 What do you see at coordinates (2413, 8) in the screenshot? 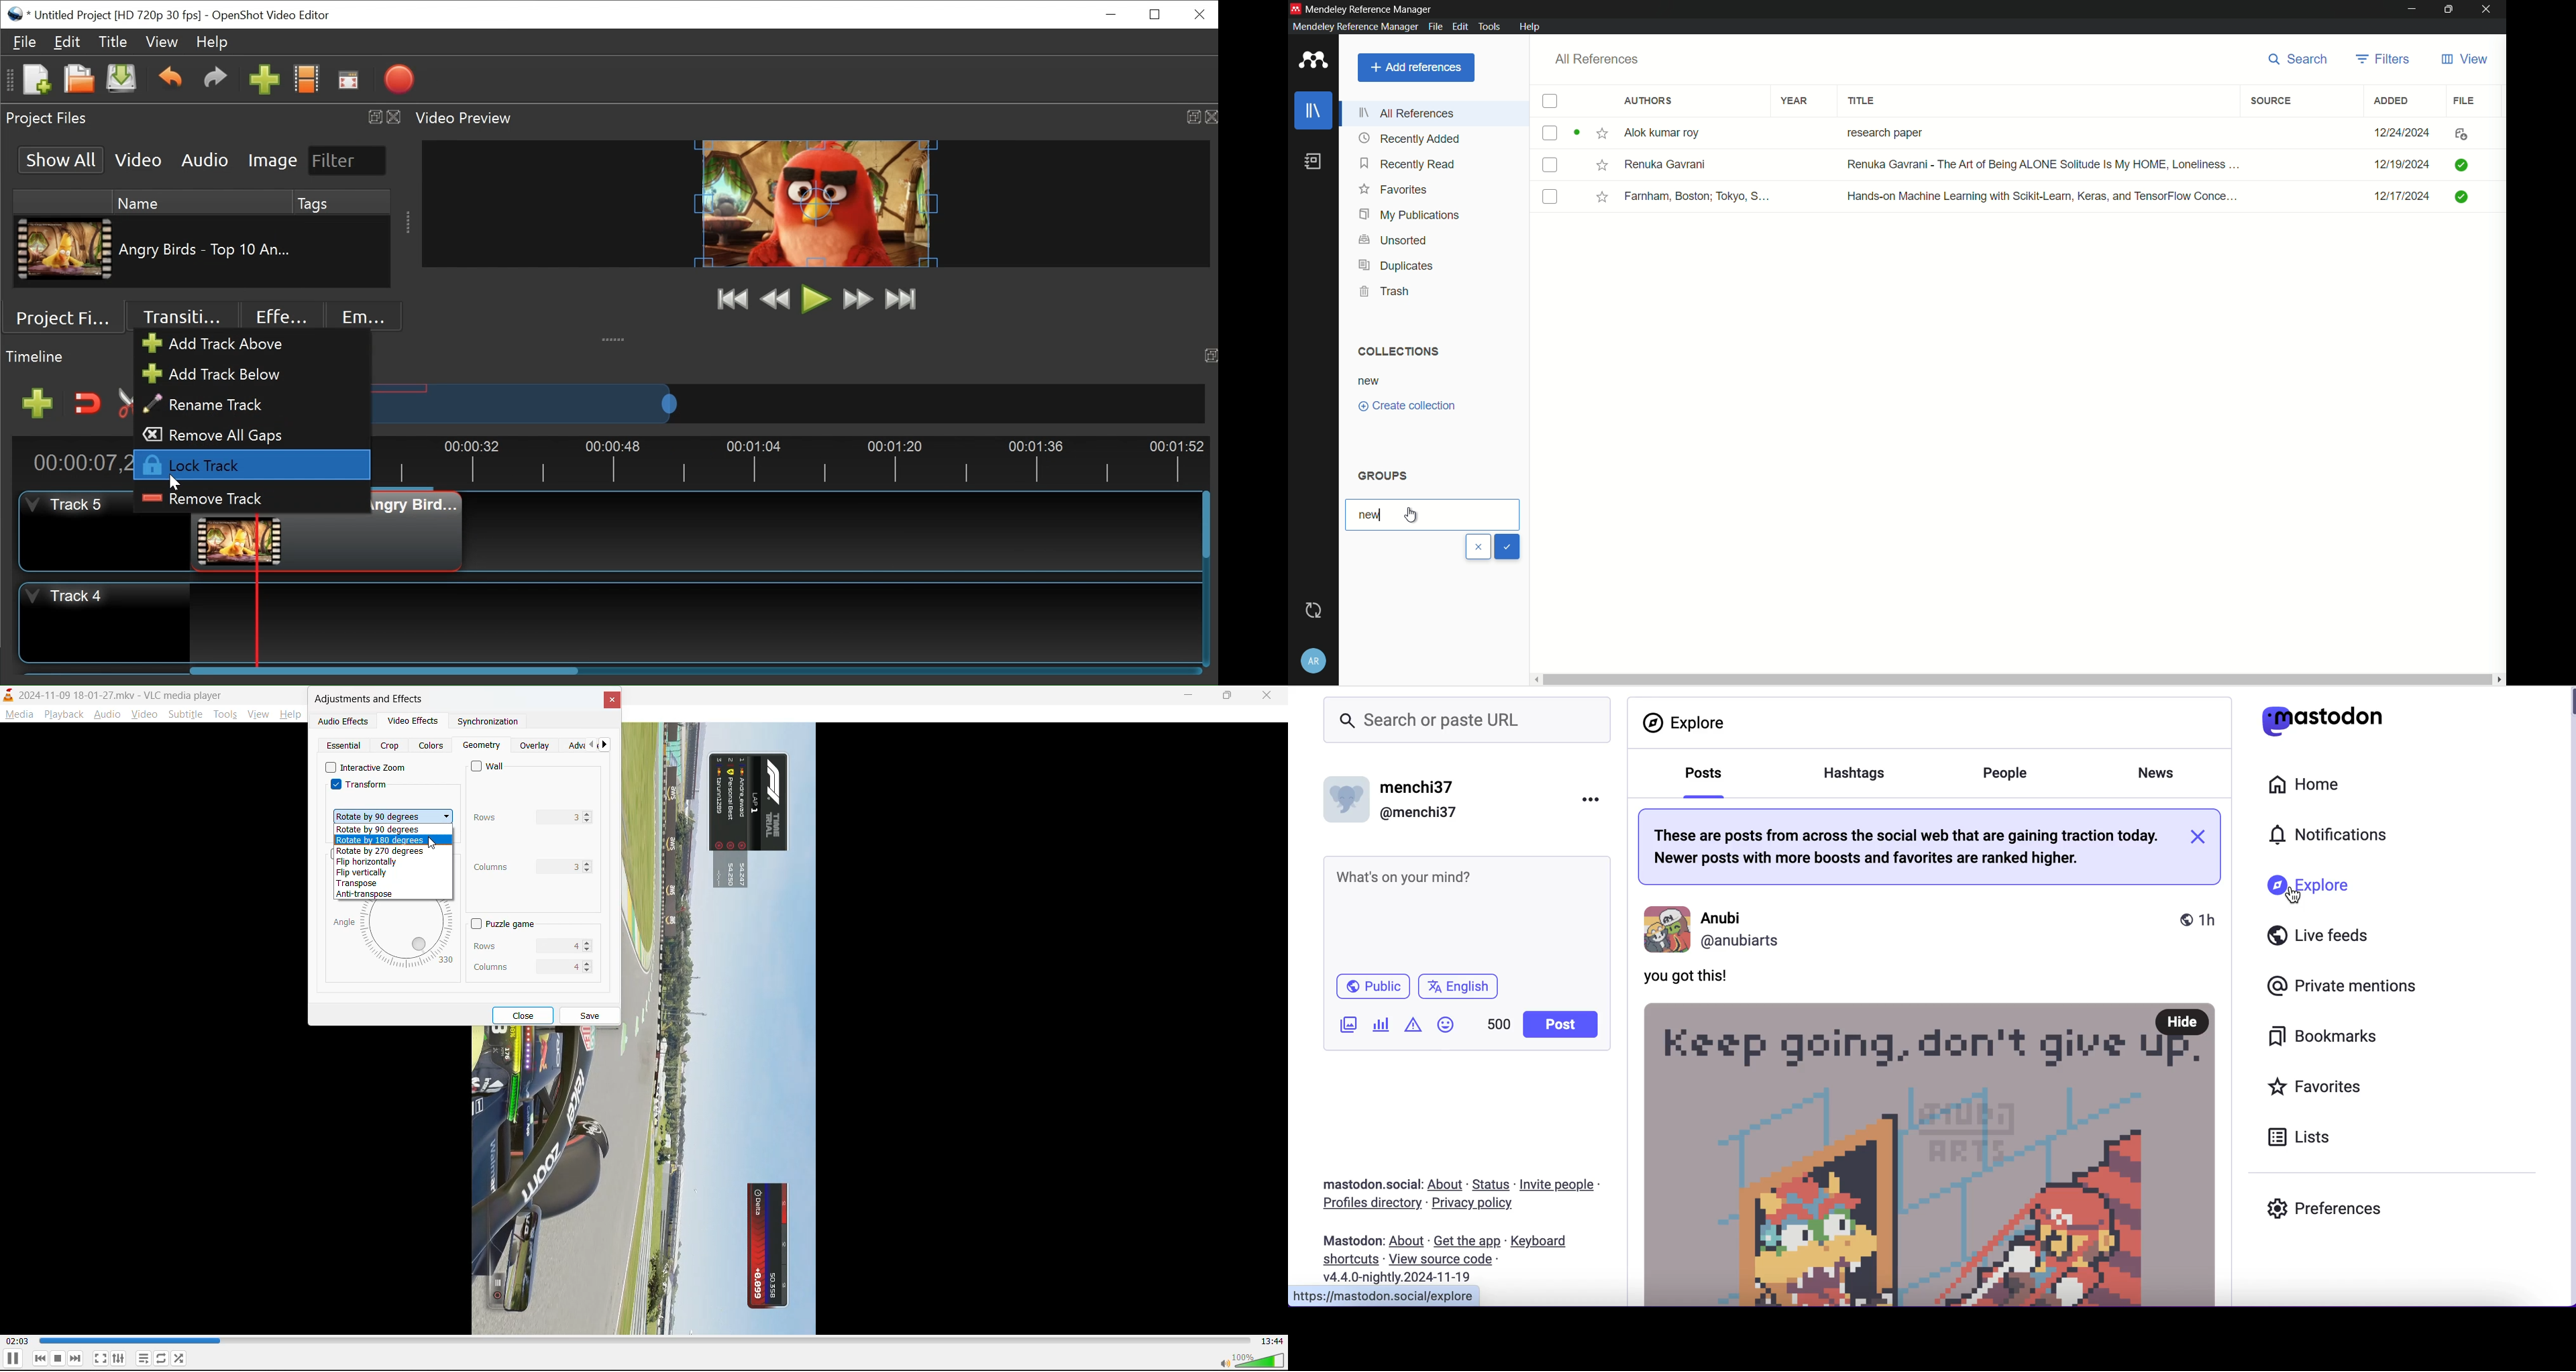
I see `minimize` at bounding box center [2413, 8].